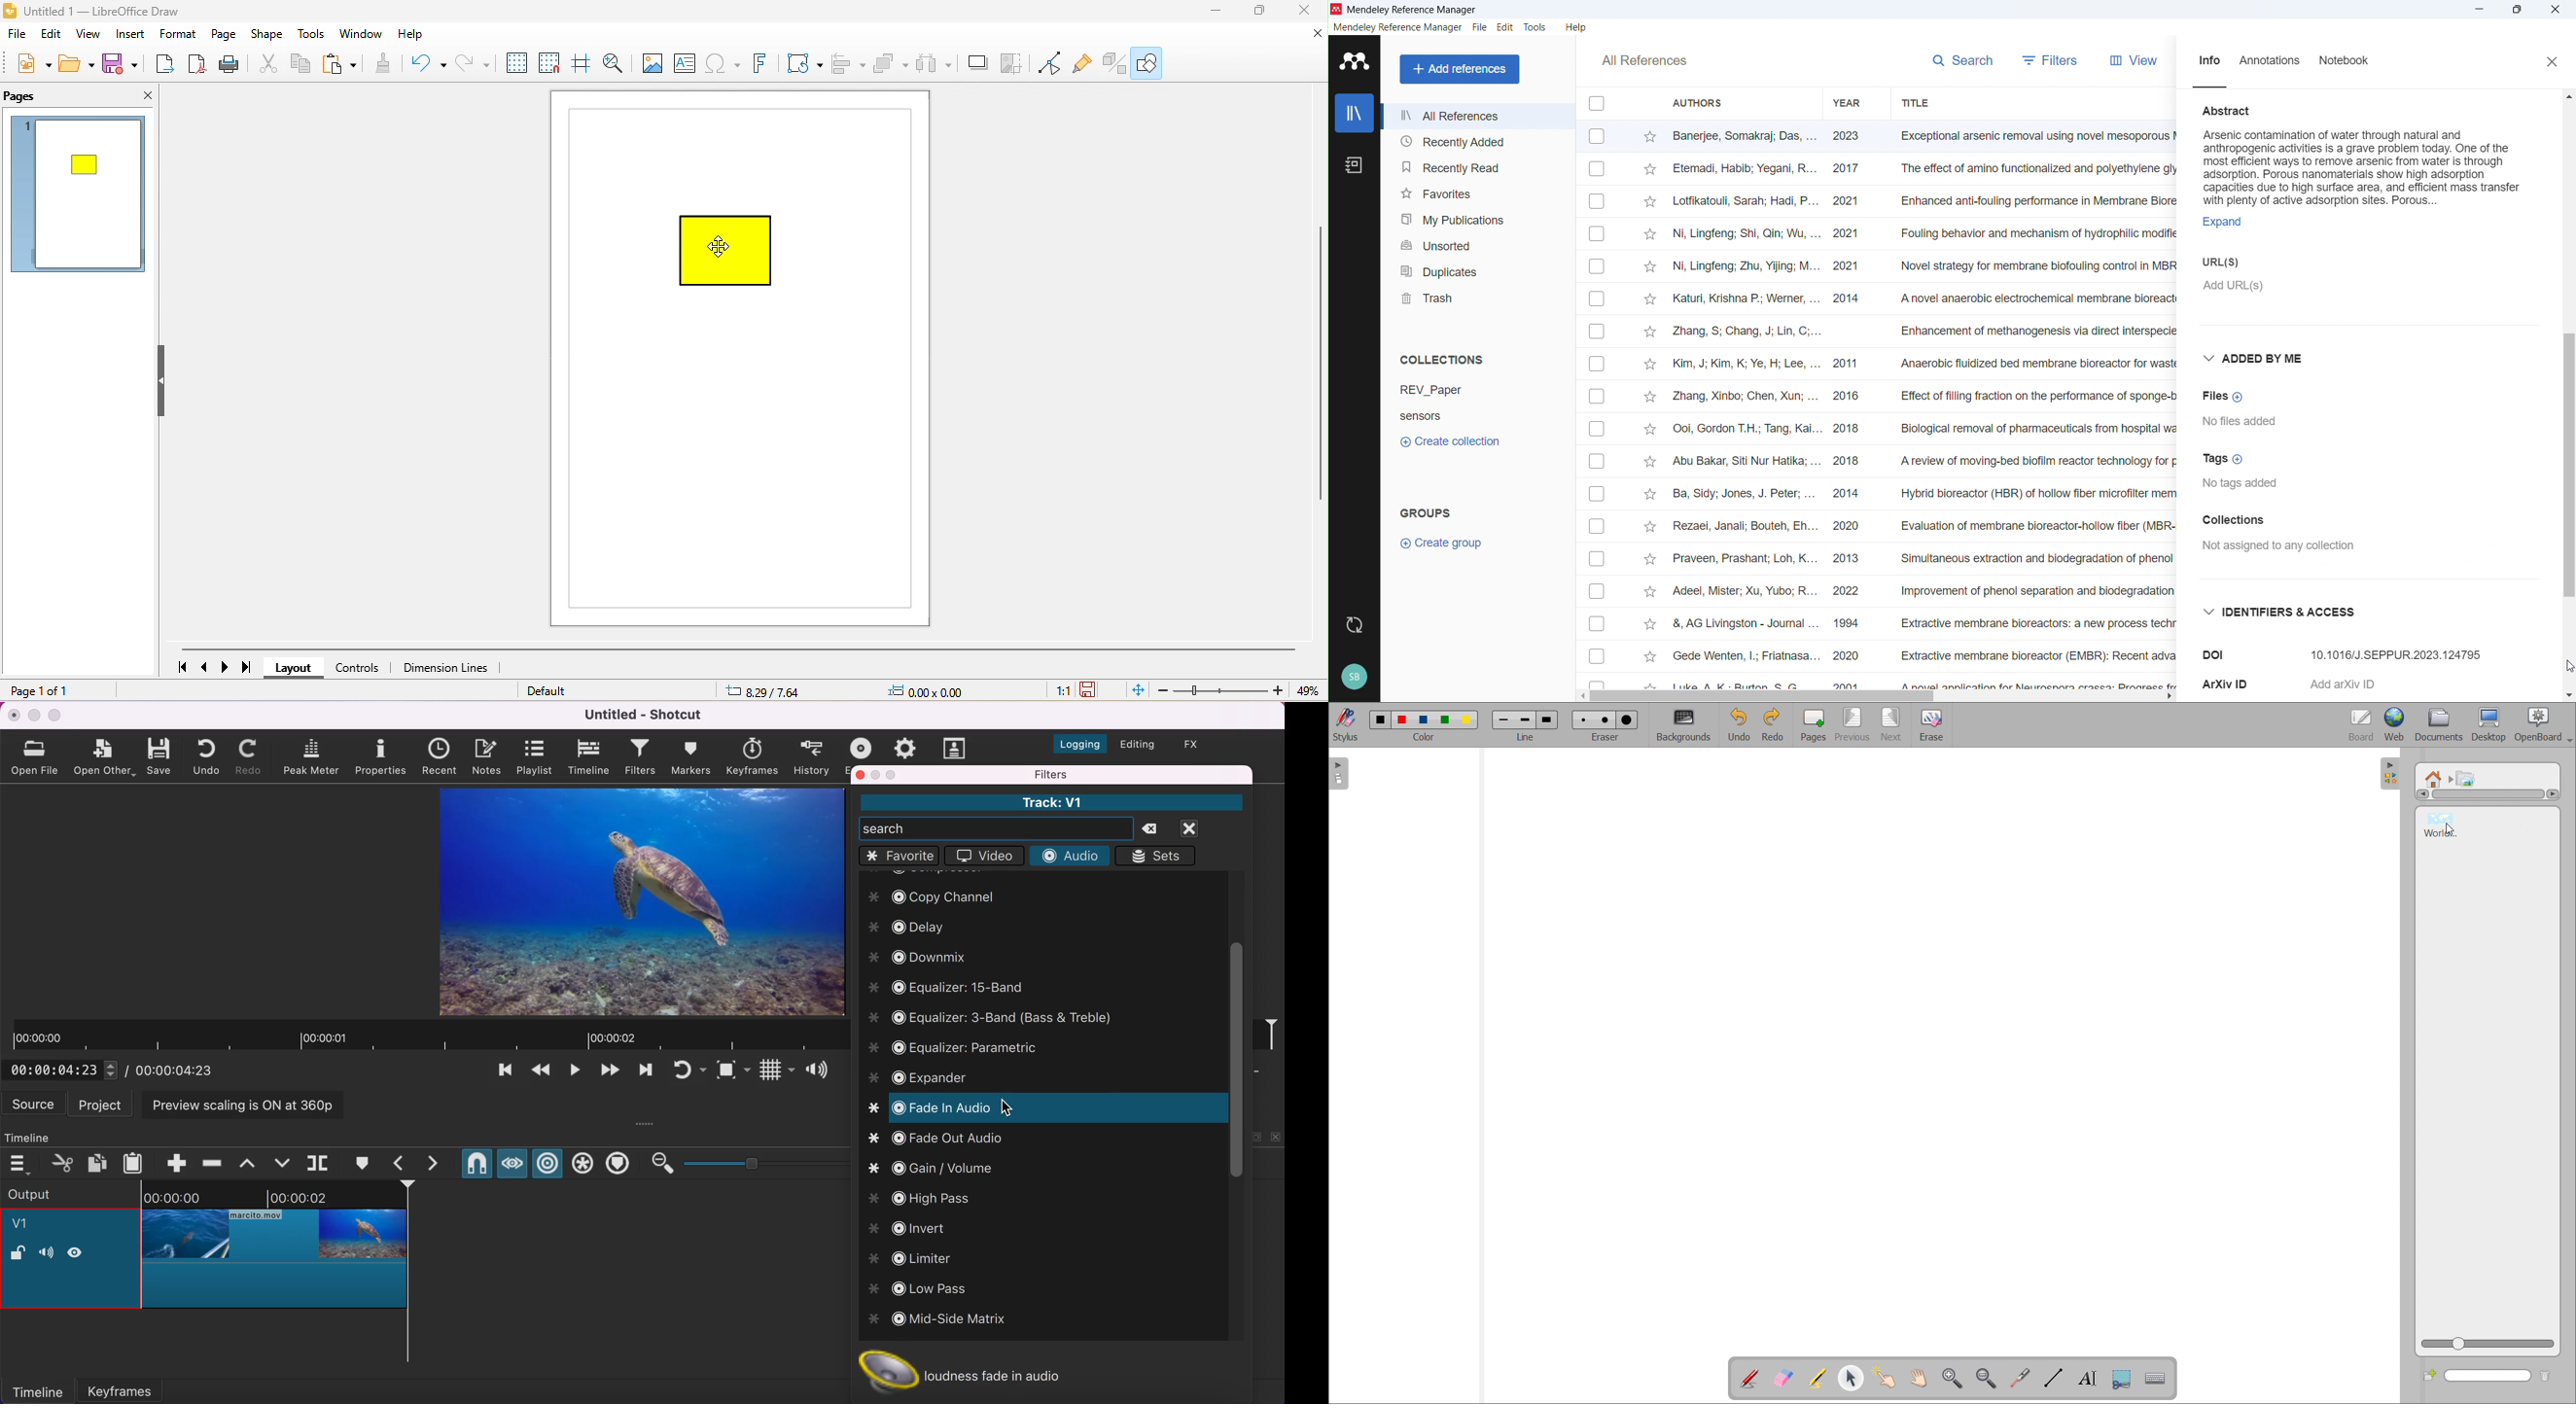 Image resolution: width=2576 pixels, height=1428 pixels. I want to click on split at playhead, so click(320, 1163).